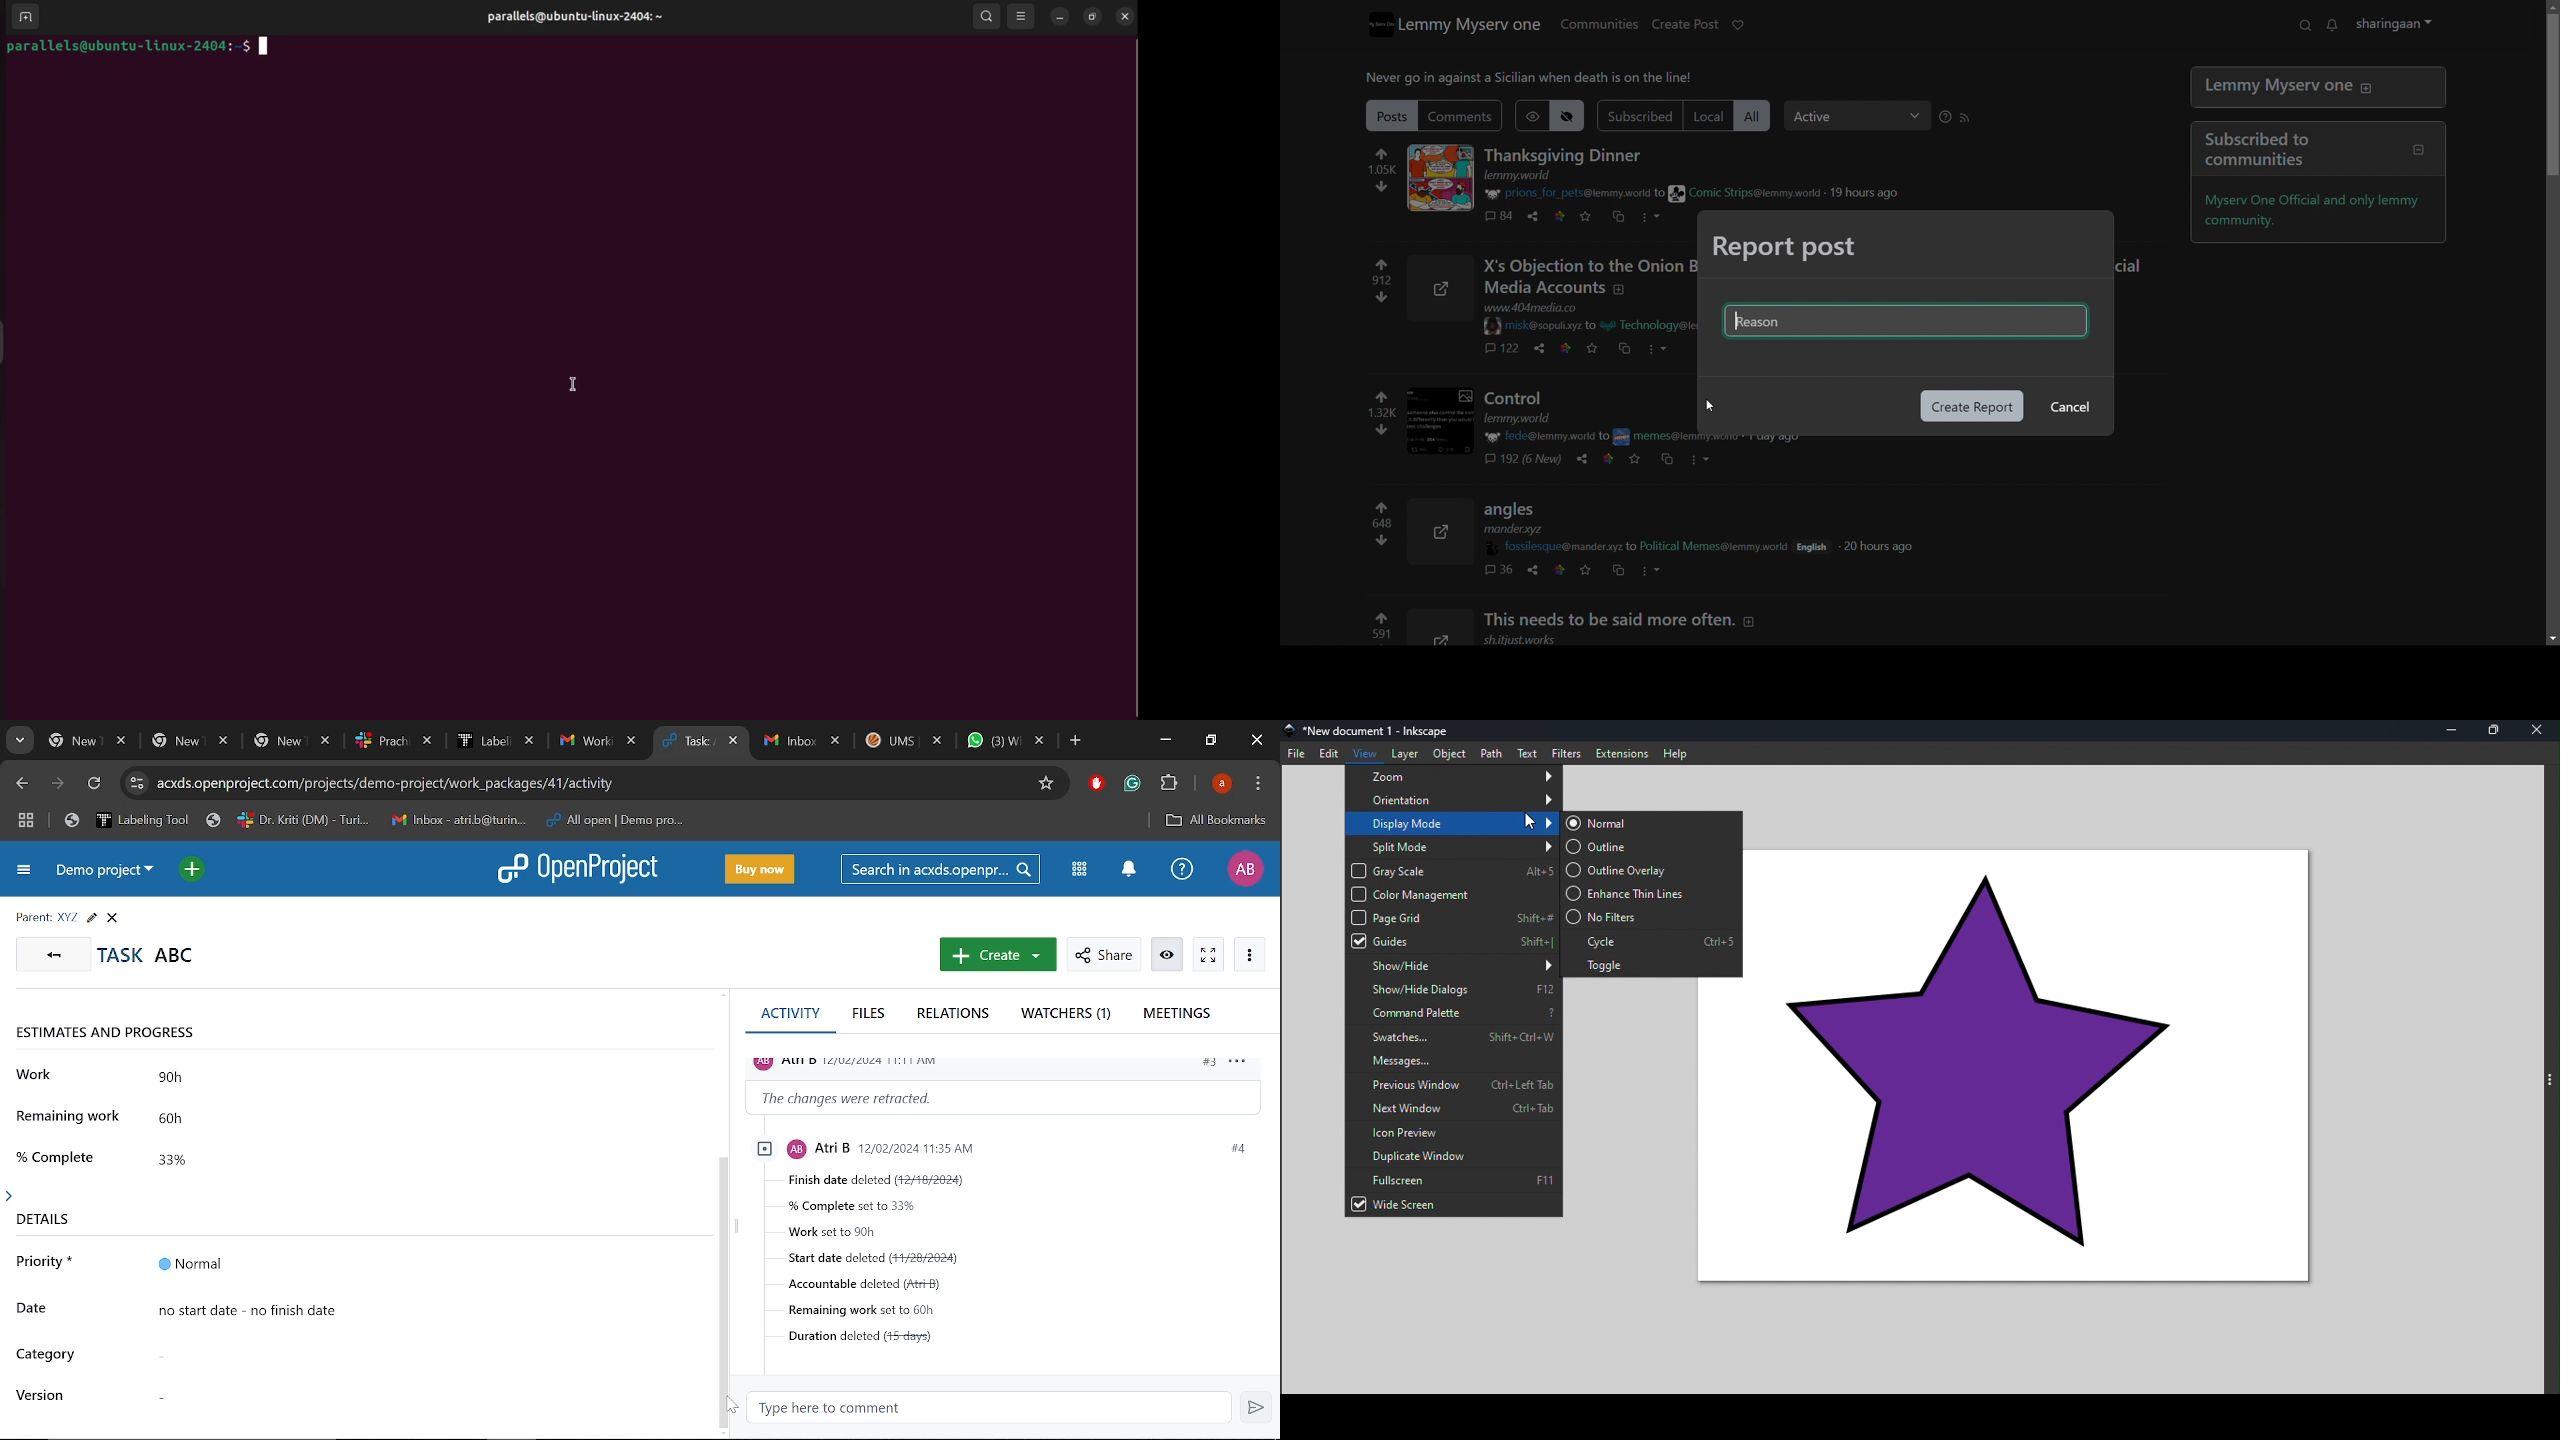  I want to click on Post on "angles", so click(1640, 519).